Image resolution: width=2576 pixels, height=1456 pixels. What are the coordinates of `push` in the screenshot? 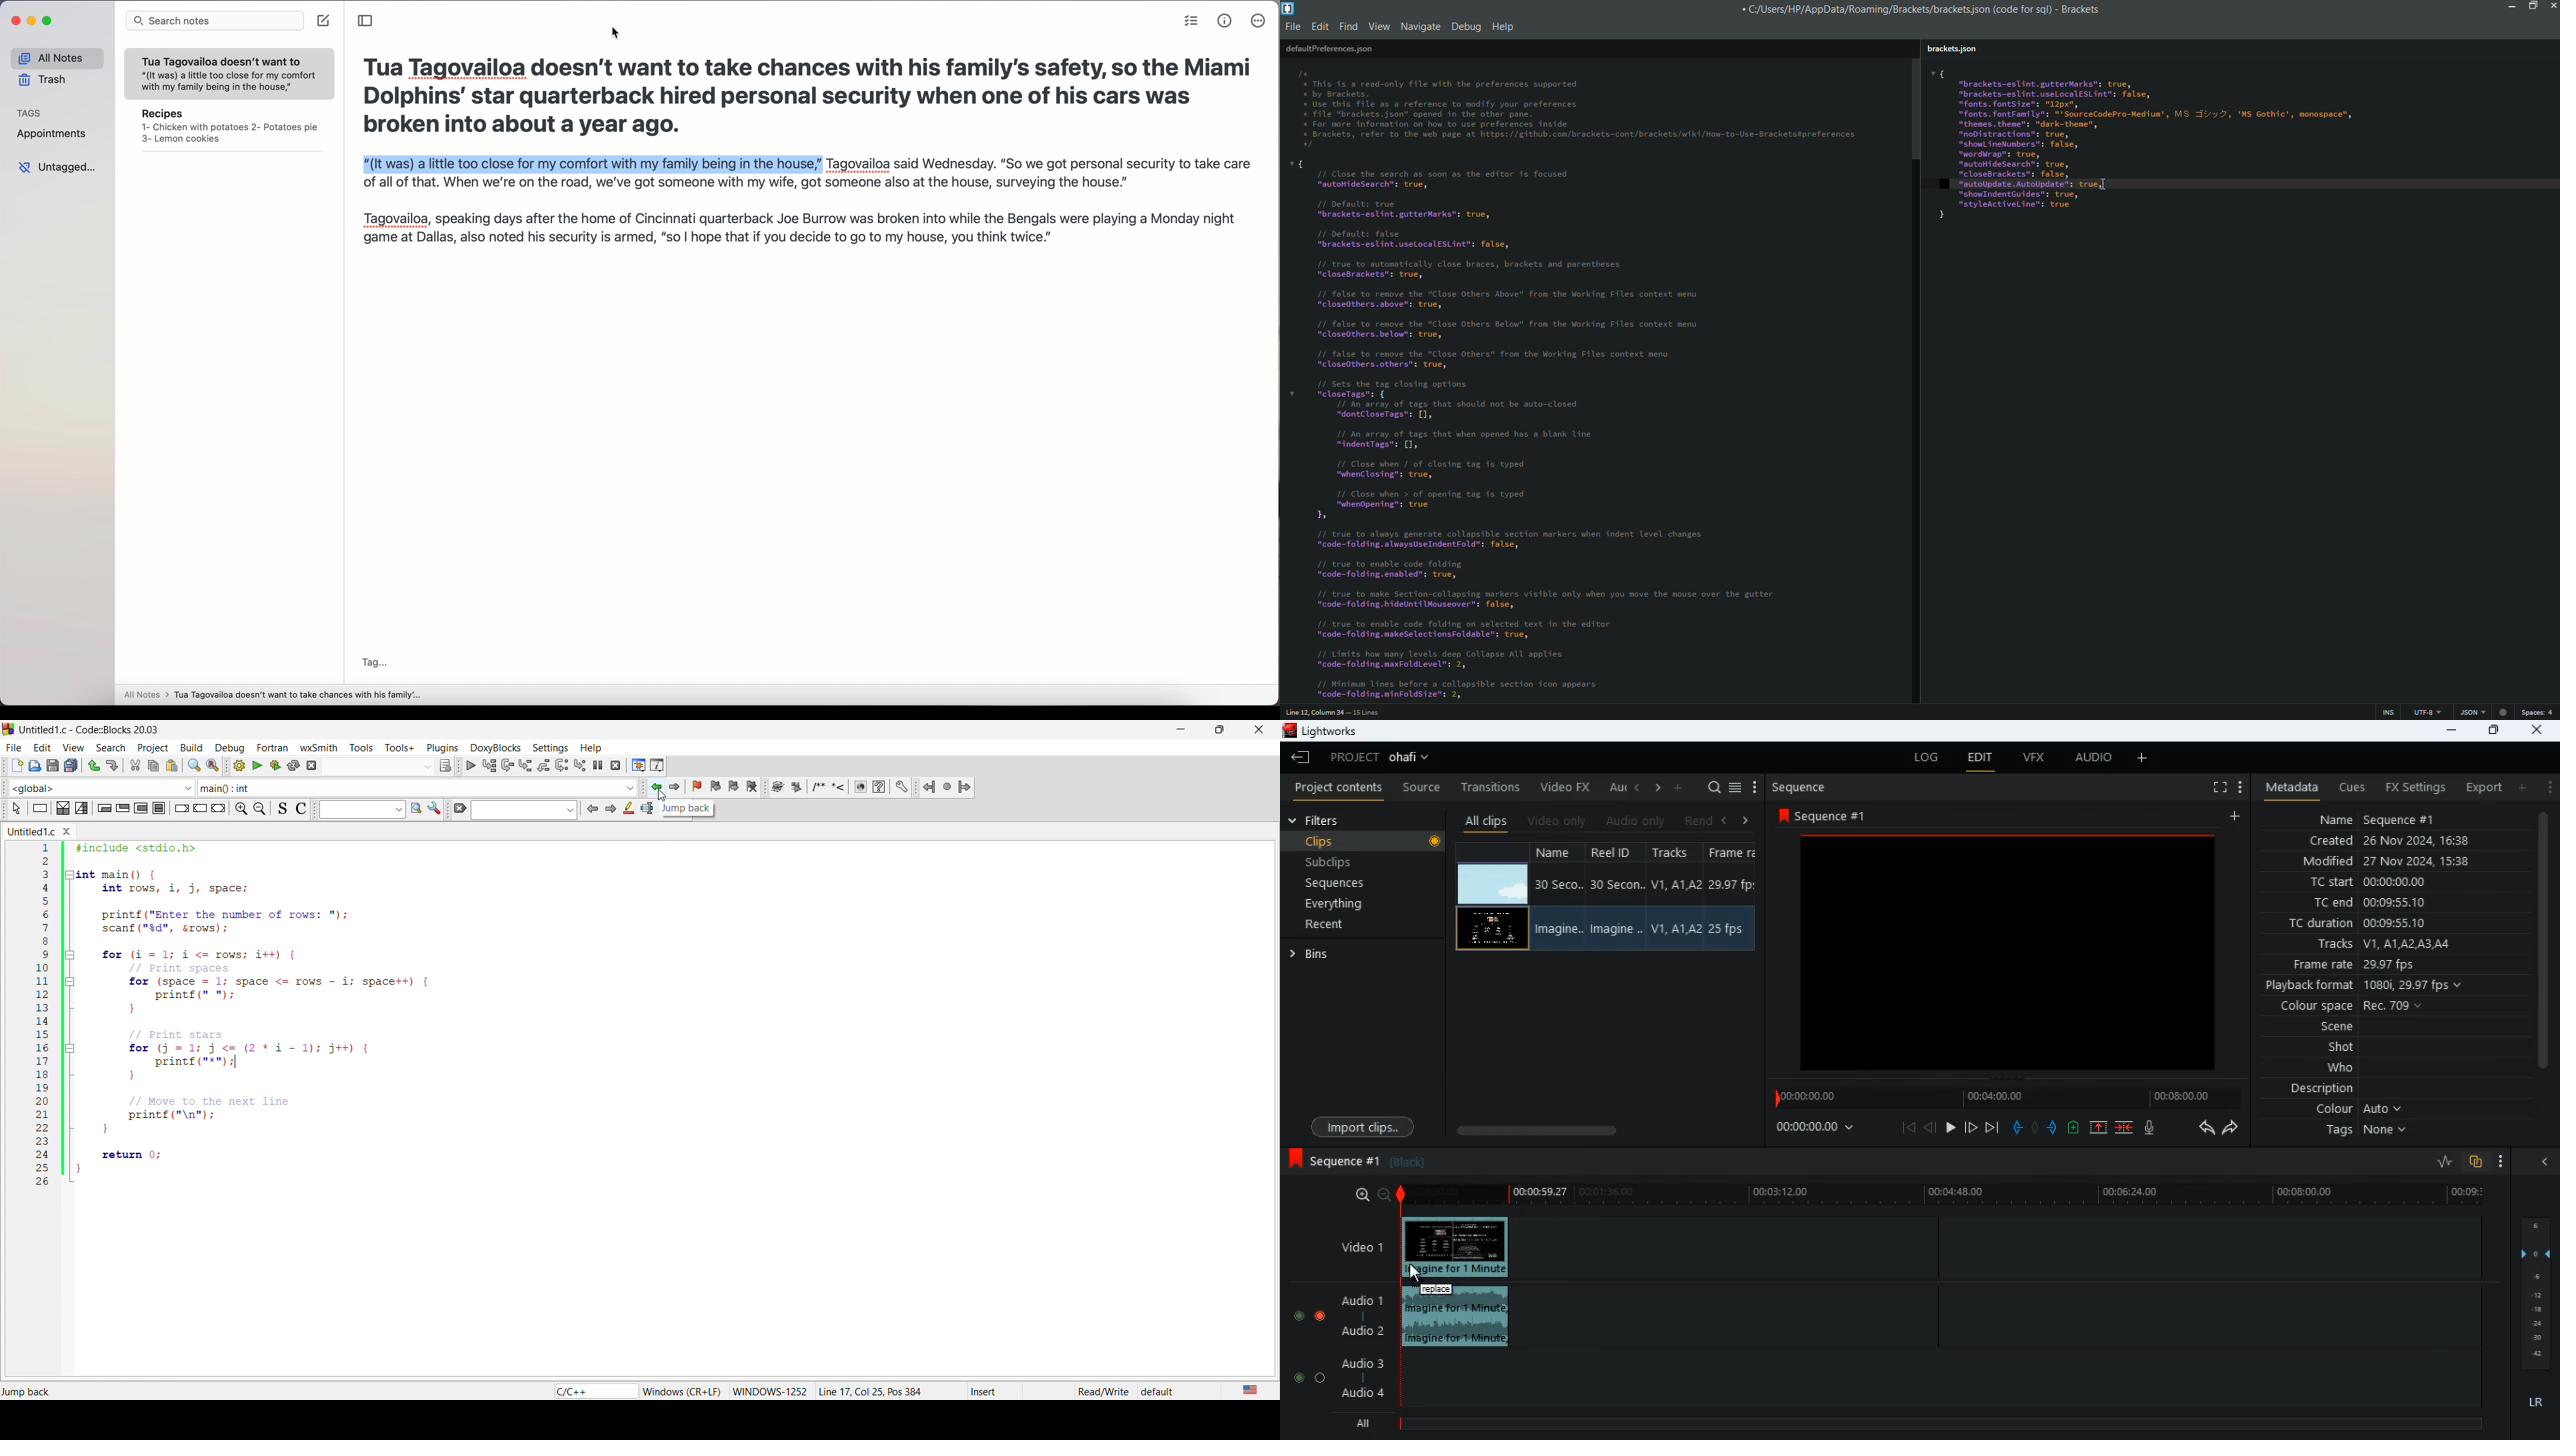 It's located at (2054, 1129).